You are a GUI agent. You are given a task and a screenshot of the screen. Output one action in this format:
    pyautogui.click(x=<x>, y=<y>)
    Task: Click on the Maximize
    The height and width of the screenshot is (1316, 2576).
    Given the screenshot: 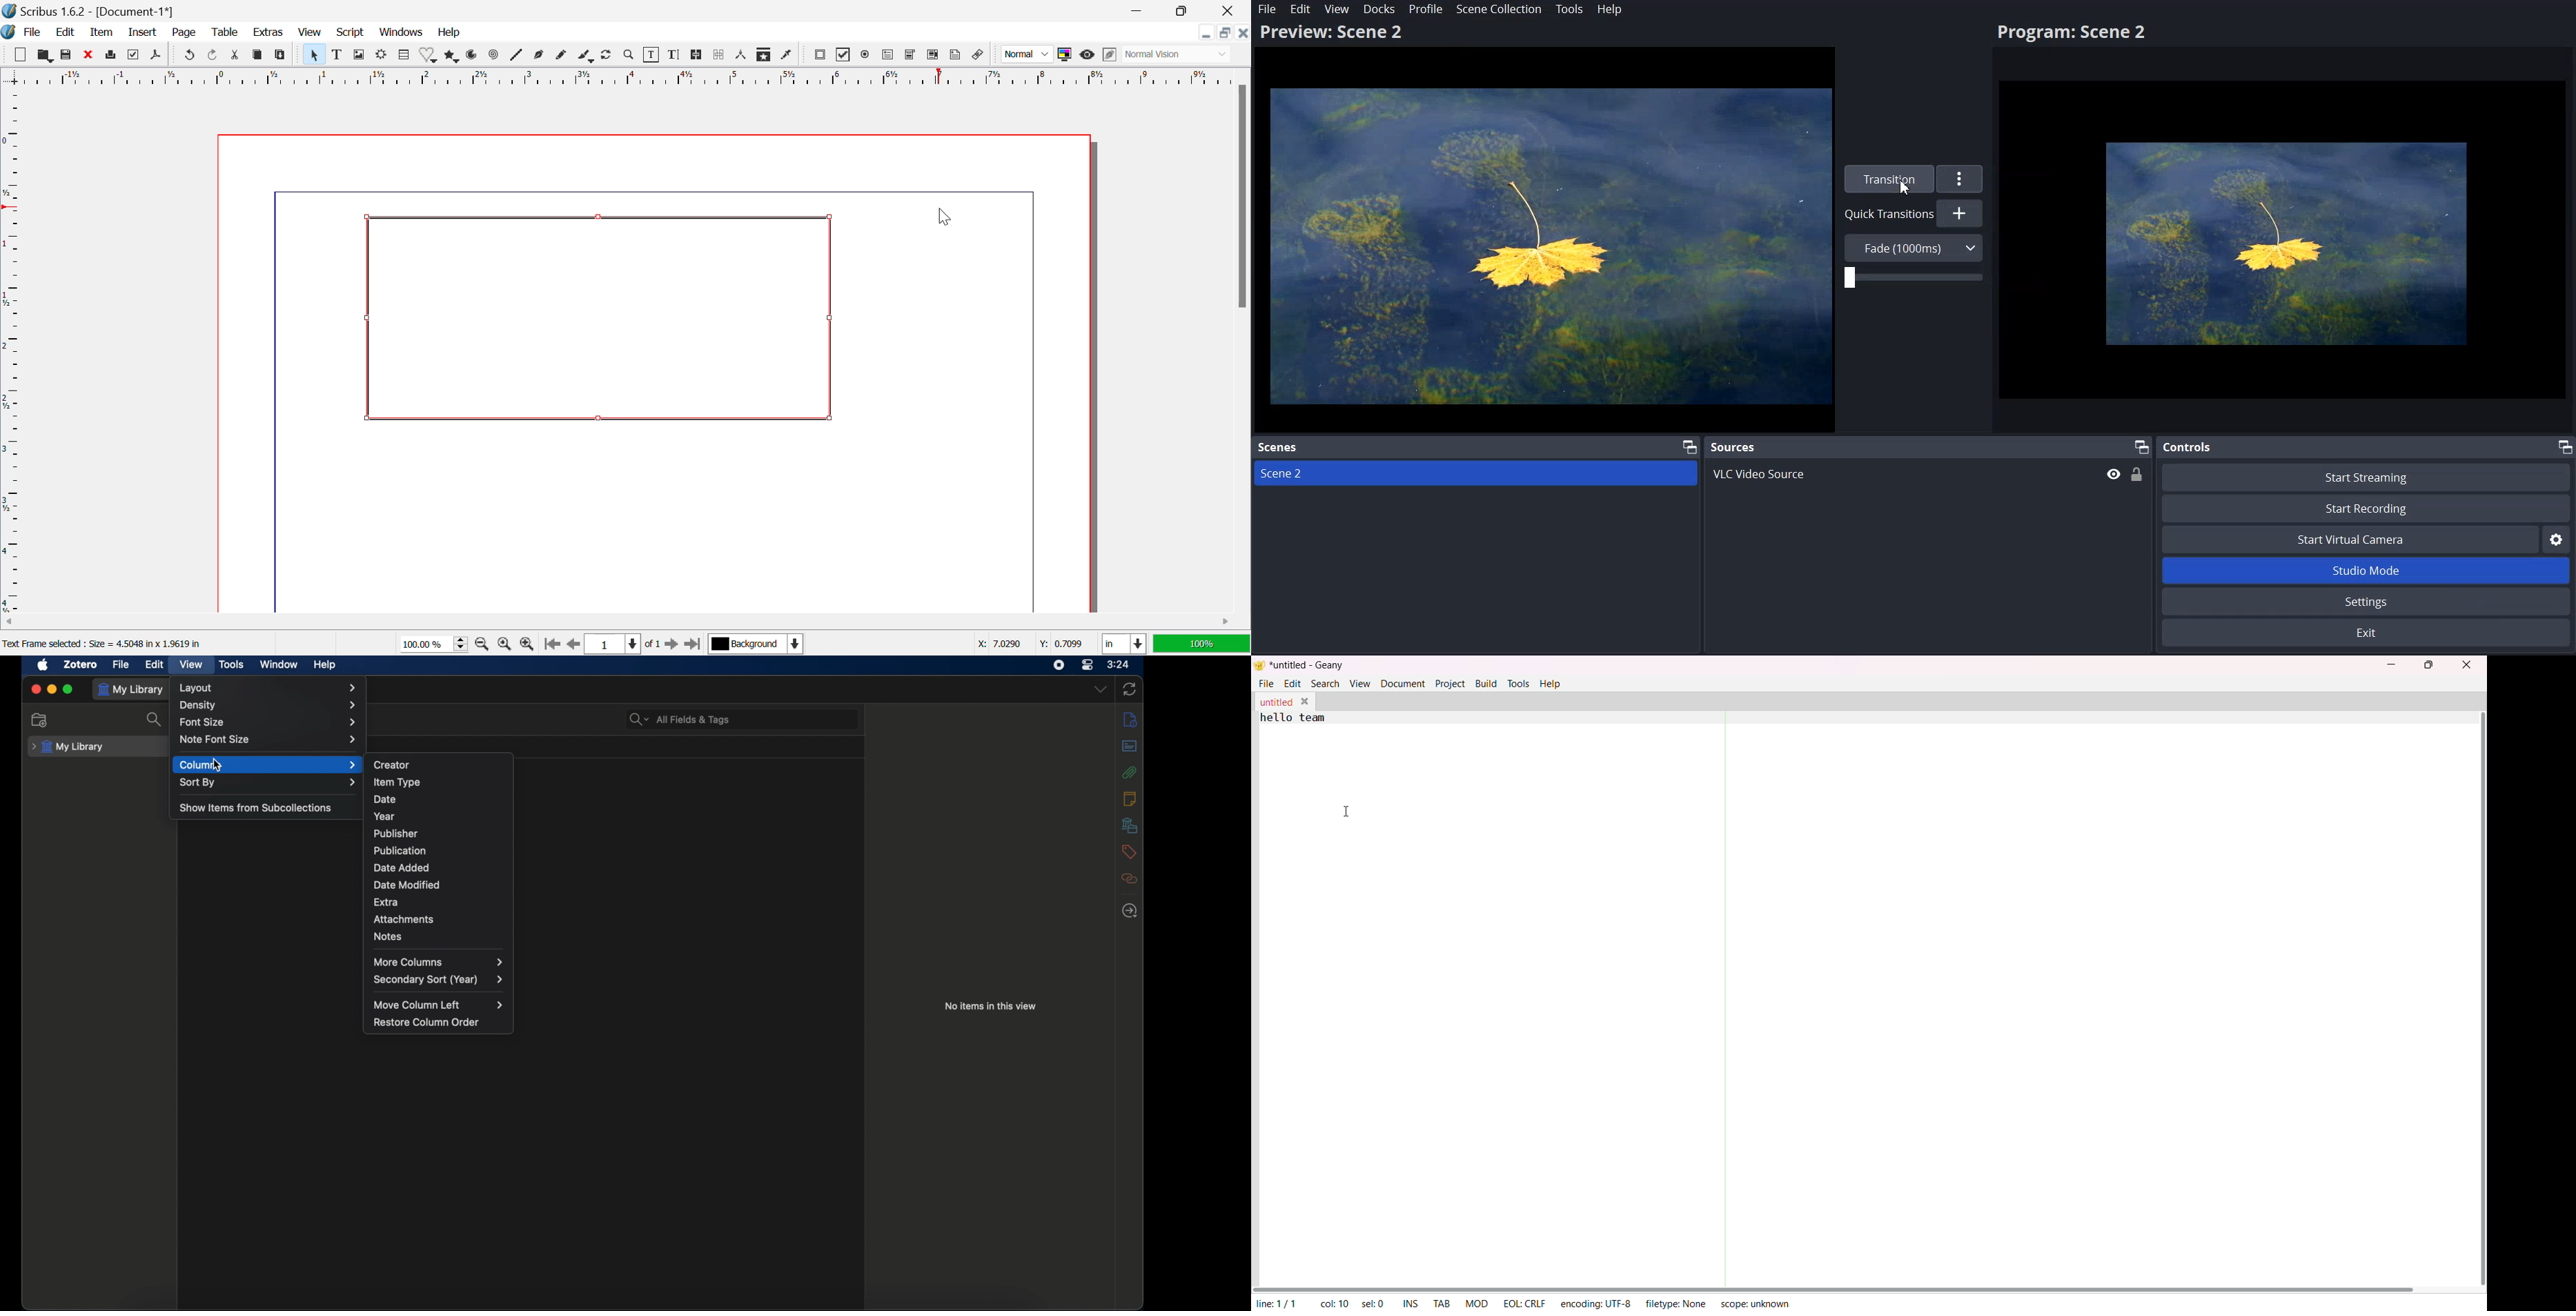 What is the action you would take?
    pyautogui.click(x=2564, y=446)
    